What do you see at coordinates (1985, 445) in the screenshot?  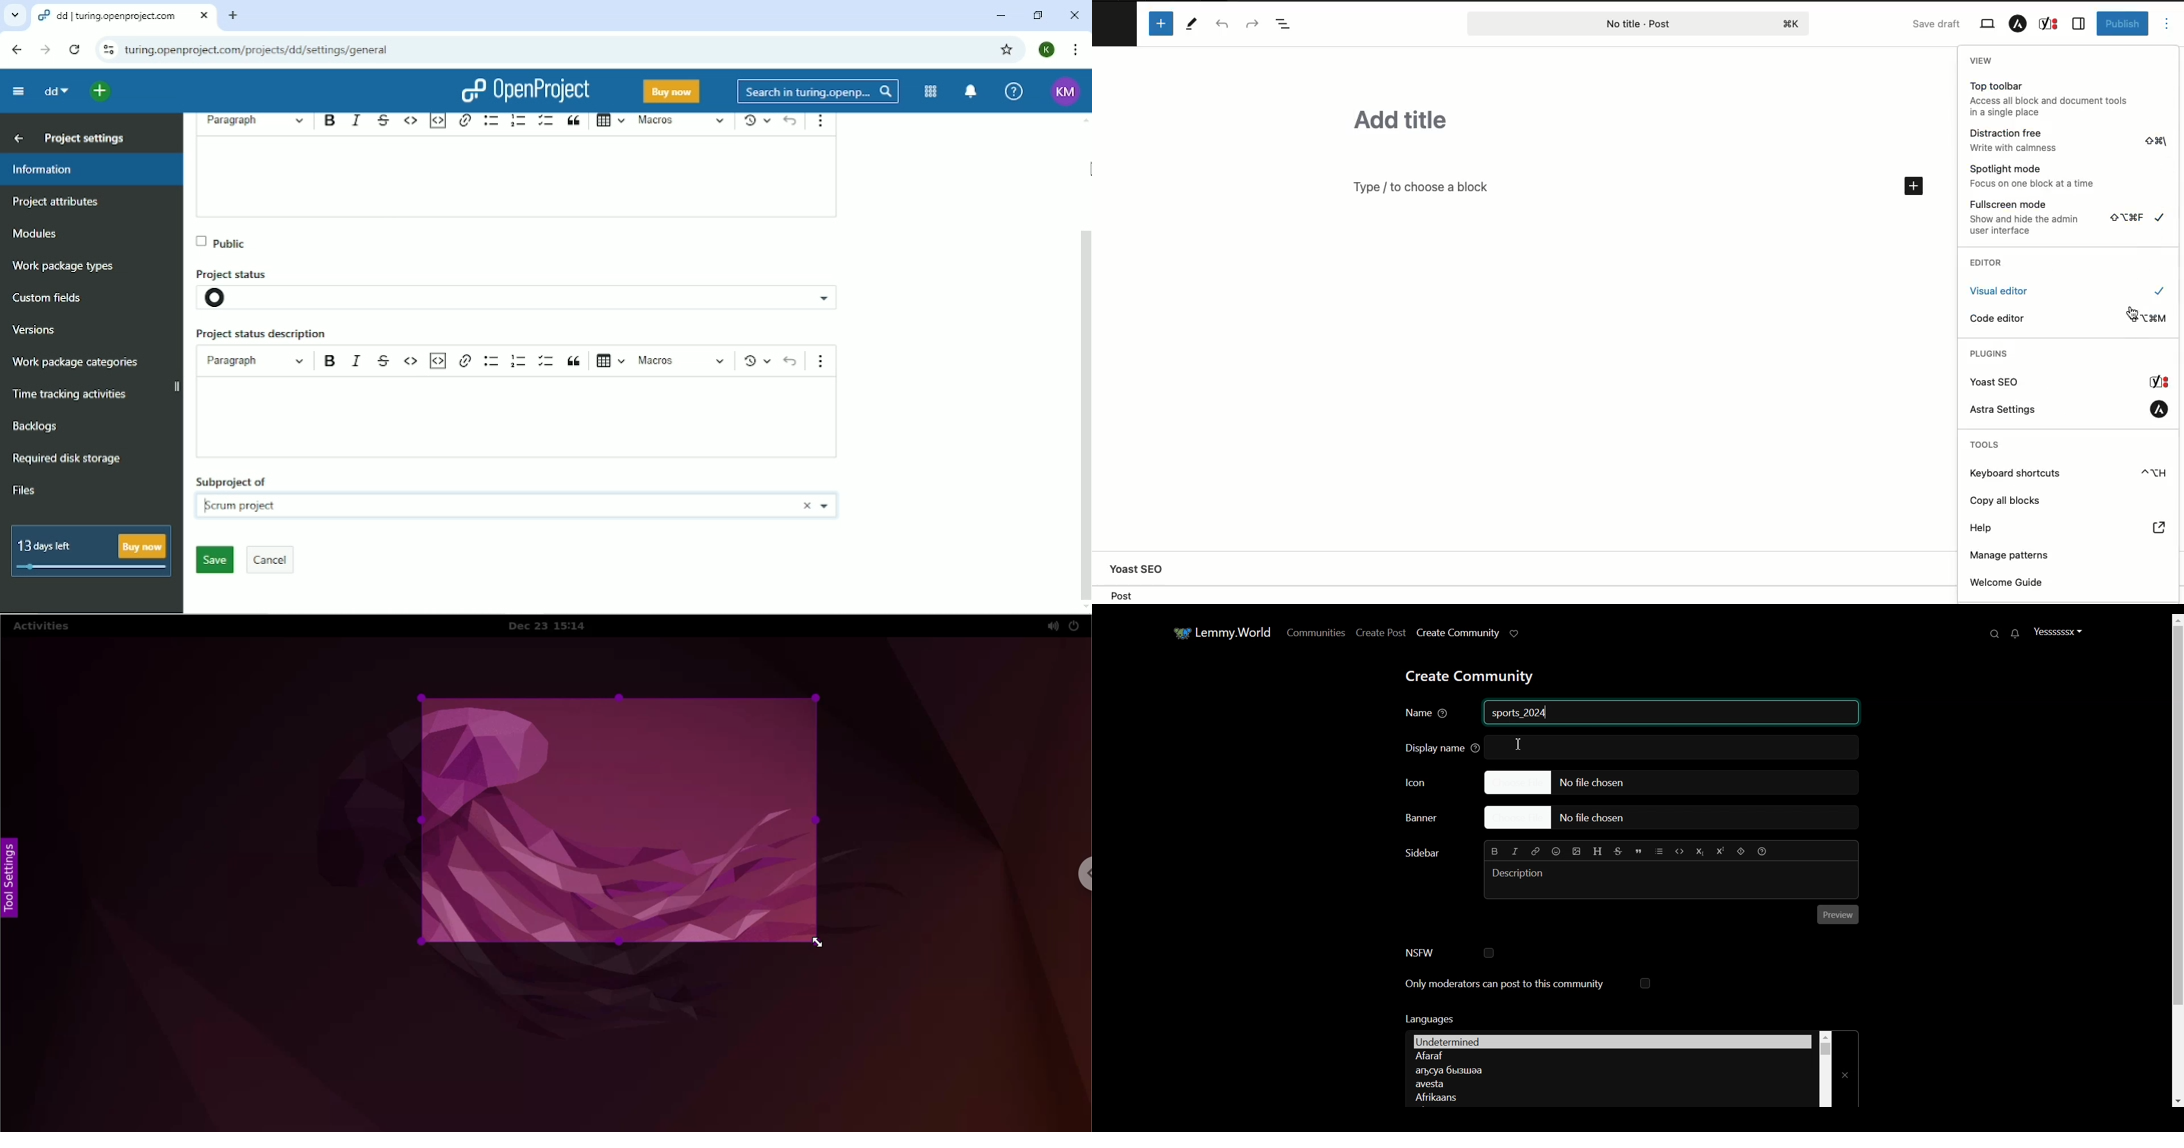 I see `Tools` at bounding box center [1985, 445].